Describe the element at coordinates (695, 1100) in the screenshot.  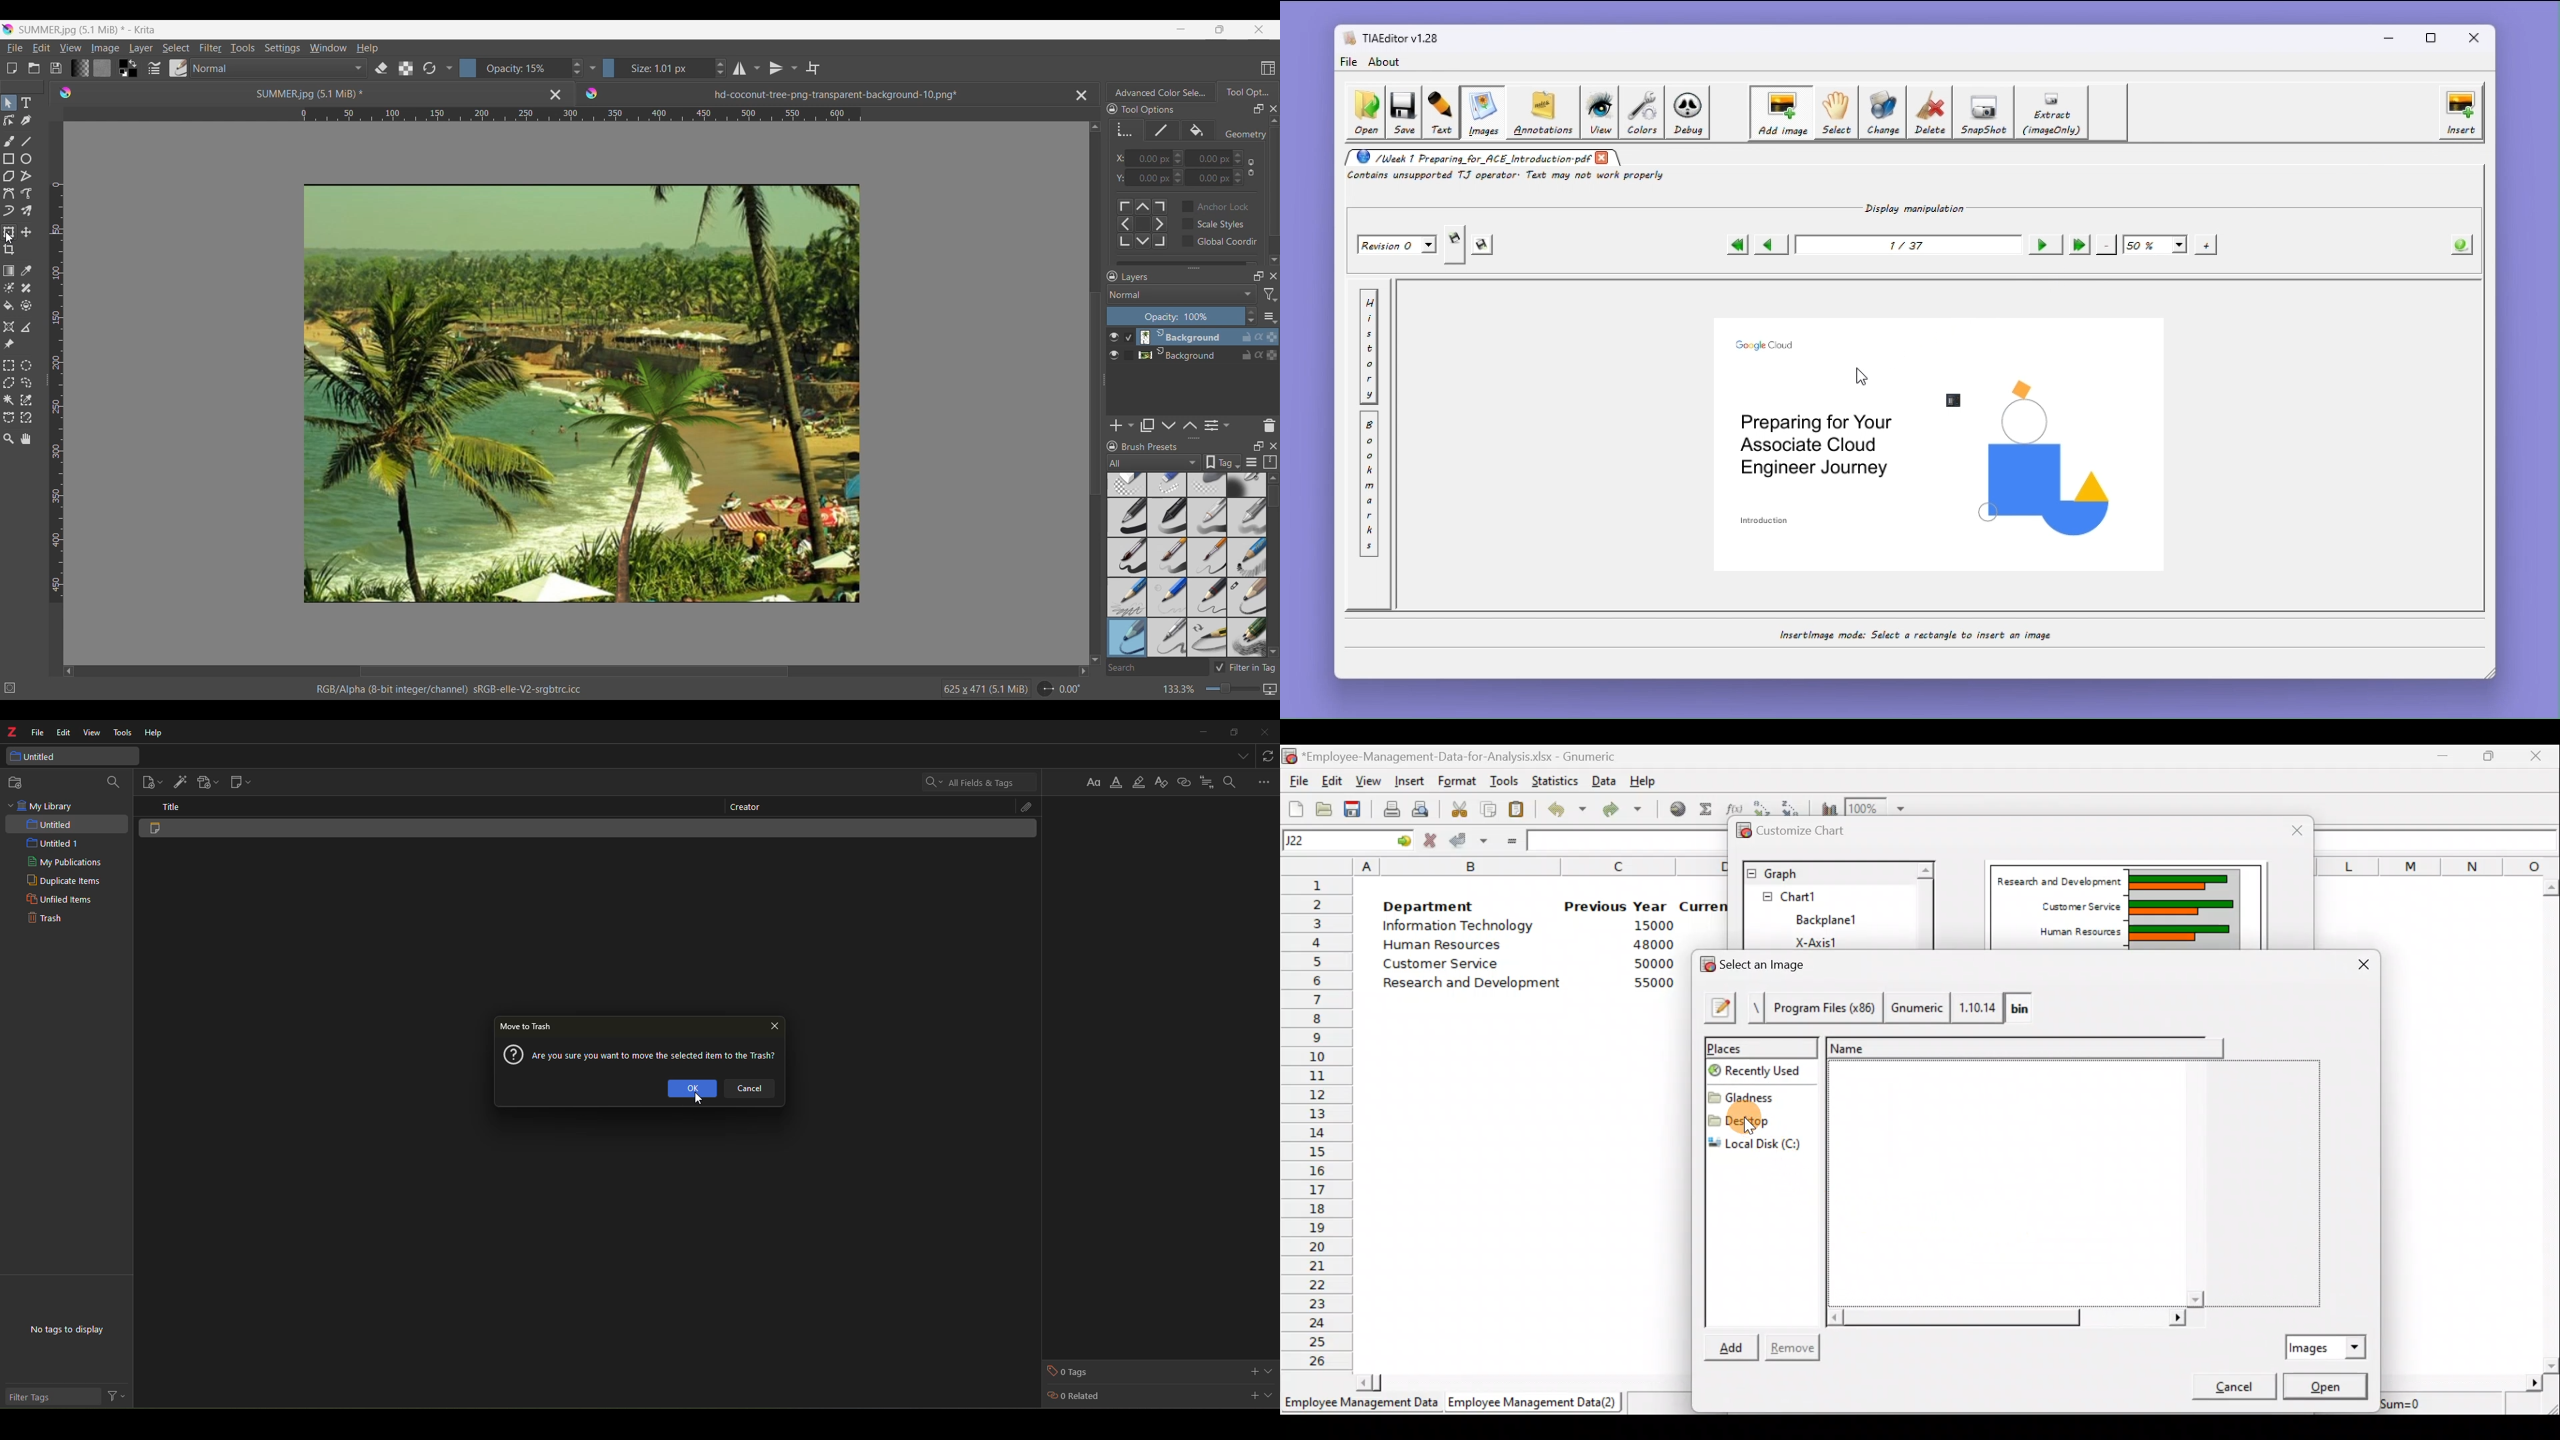
I see `cursor` at that location.